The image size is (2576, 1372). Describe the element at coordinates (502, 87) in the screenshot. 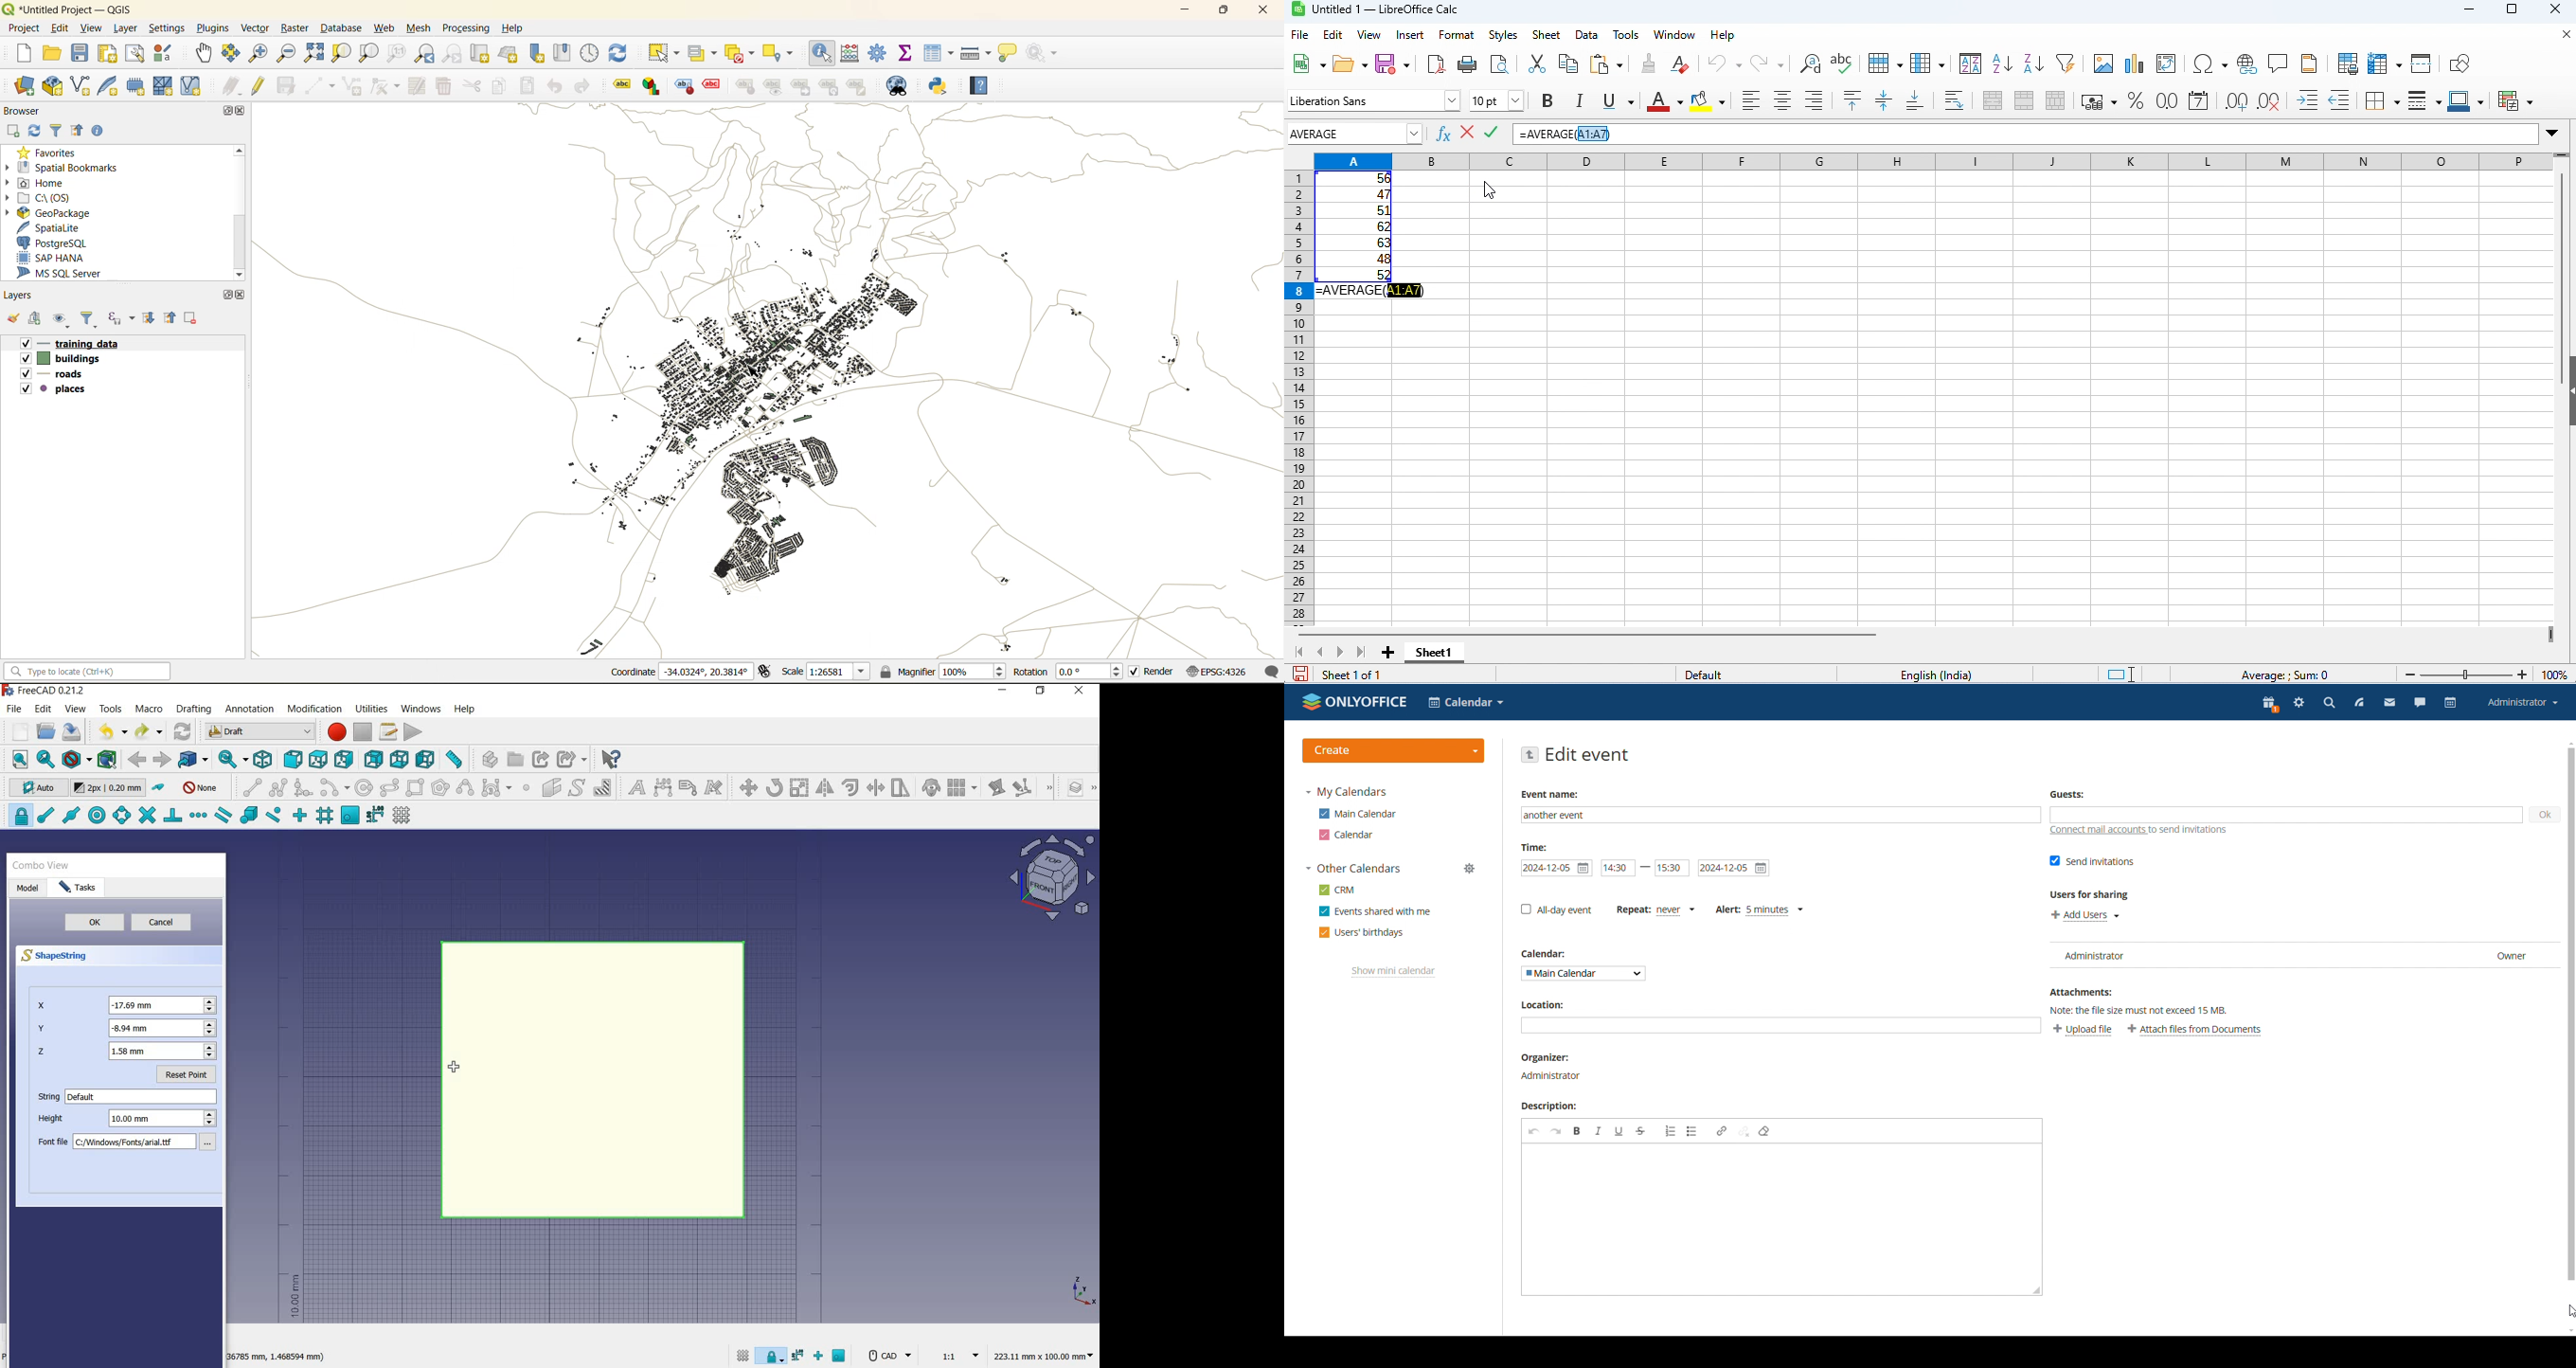

I see `copy` at that location.